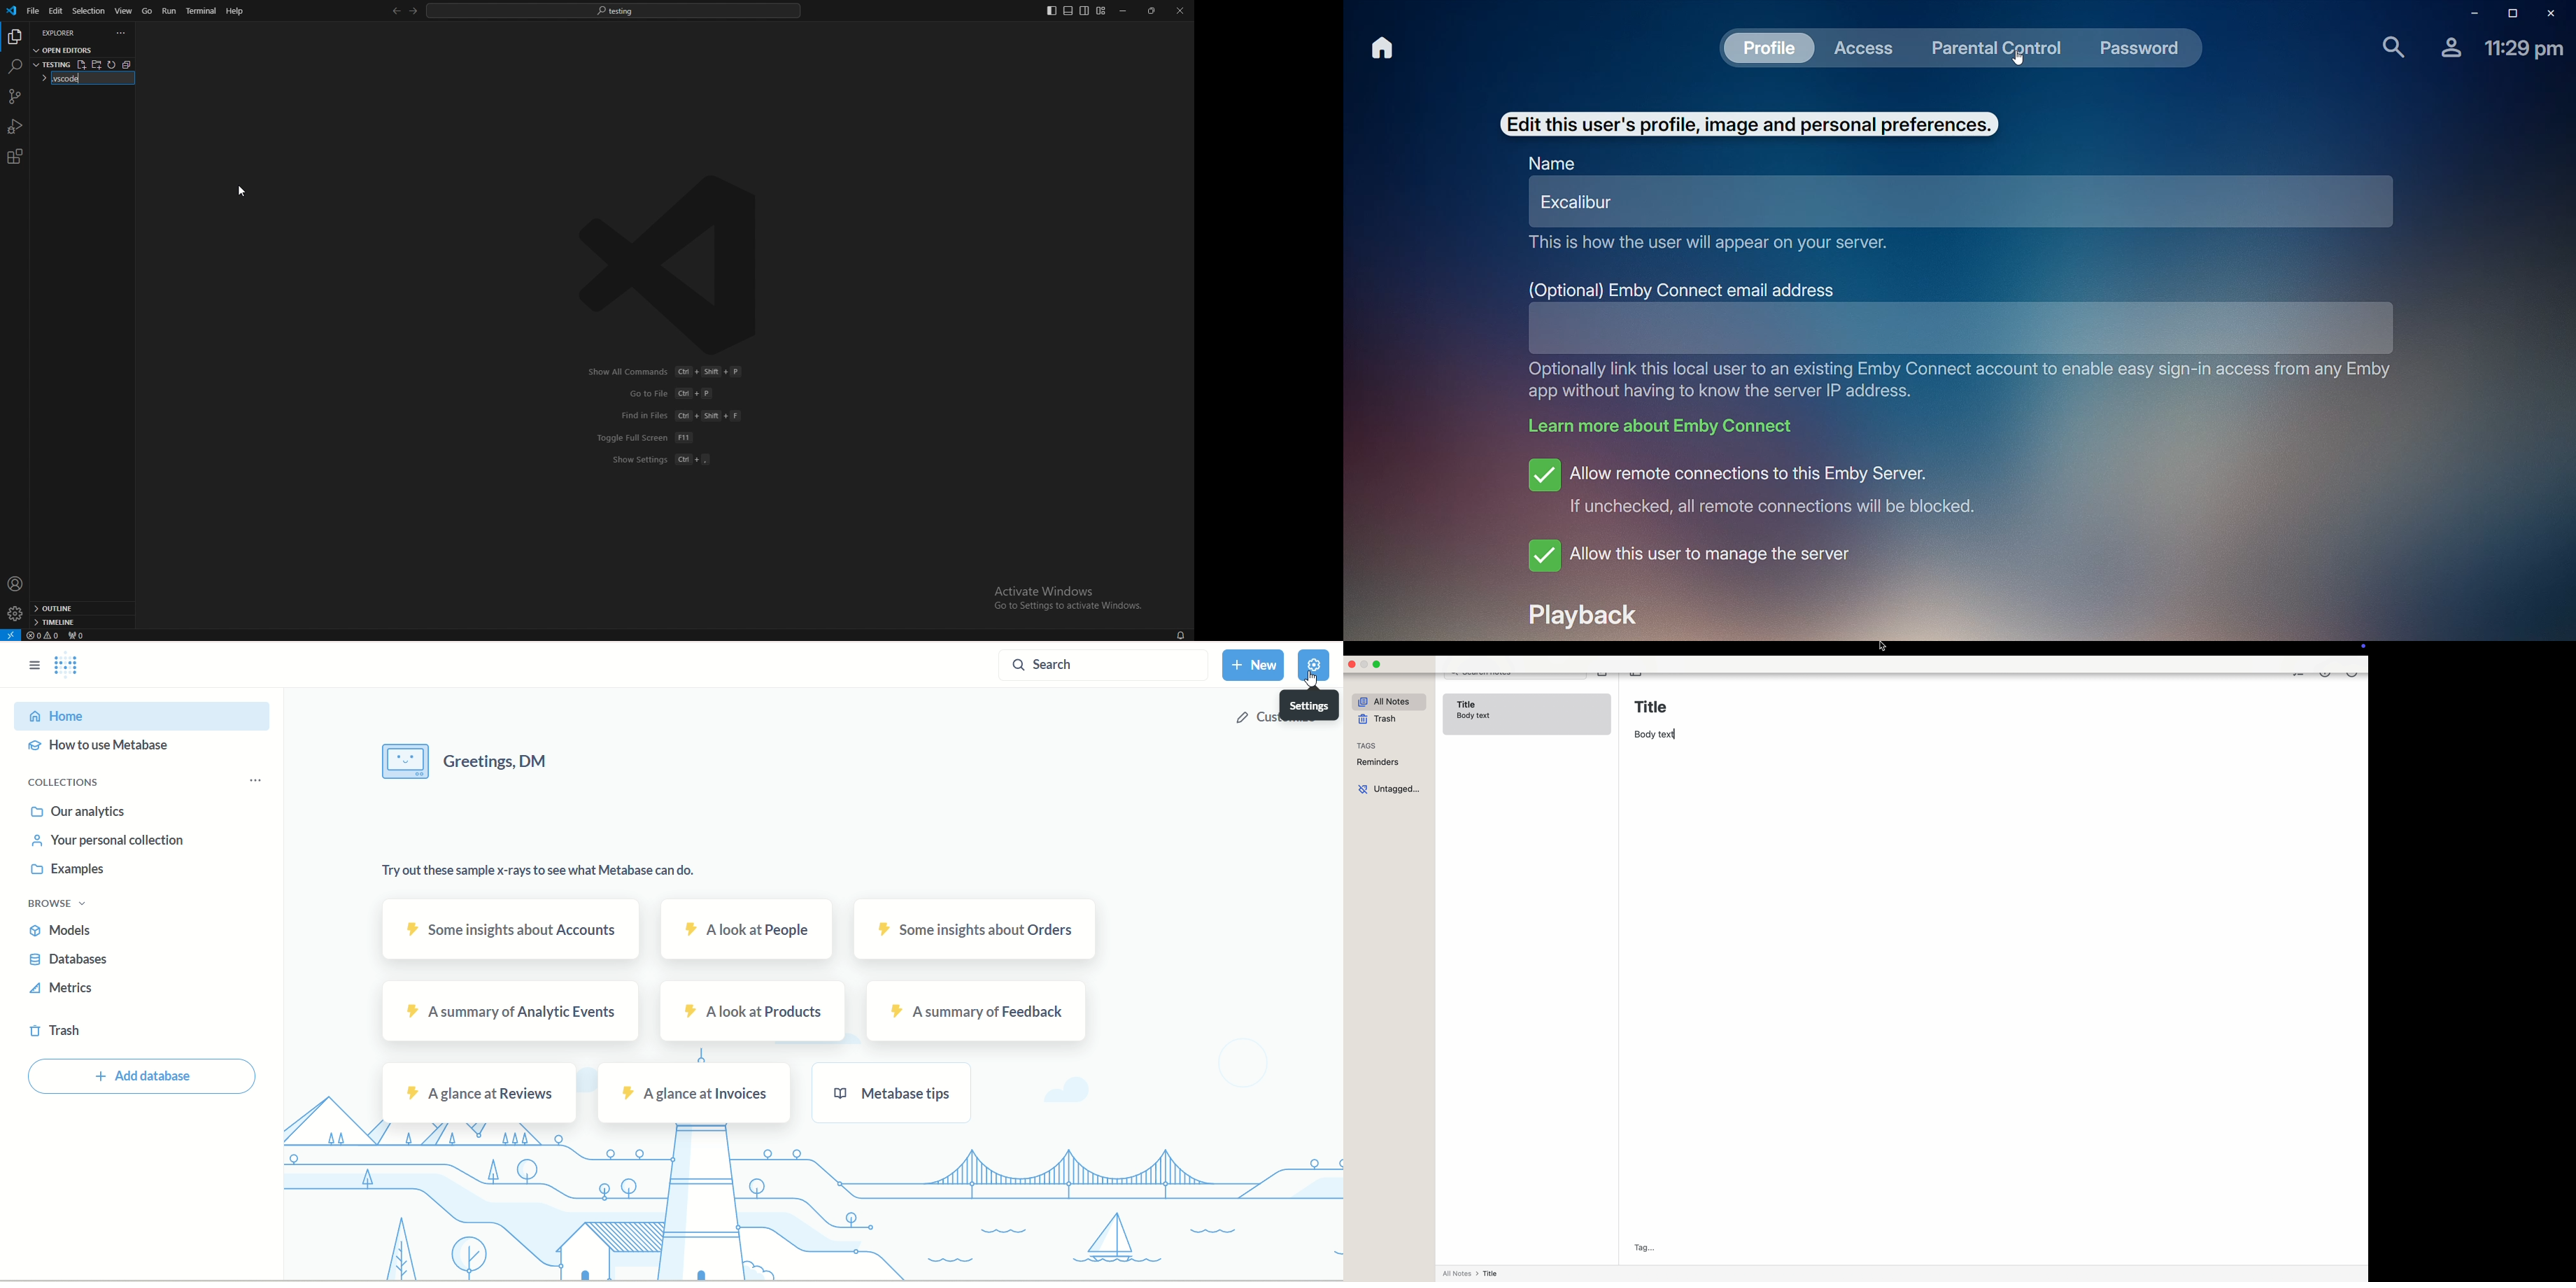 This screenshot has width=2576, height=1288. Describe the element at coordinates (1527, 714) in the screenshot. I see `Title Body text` at that location.